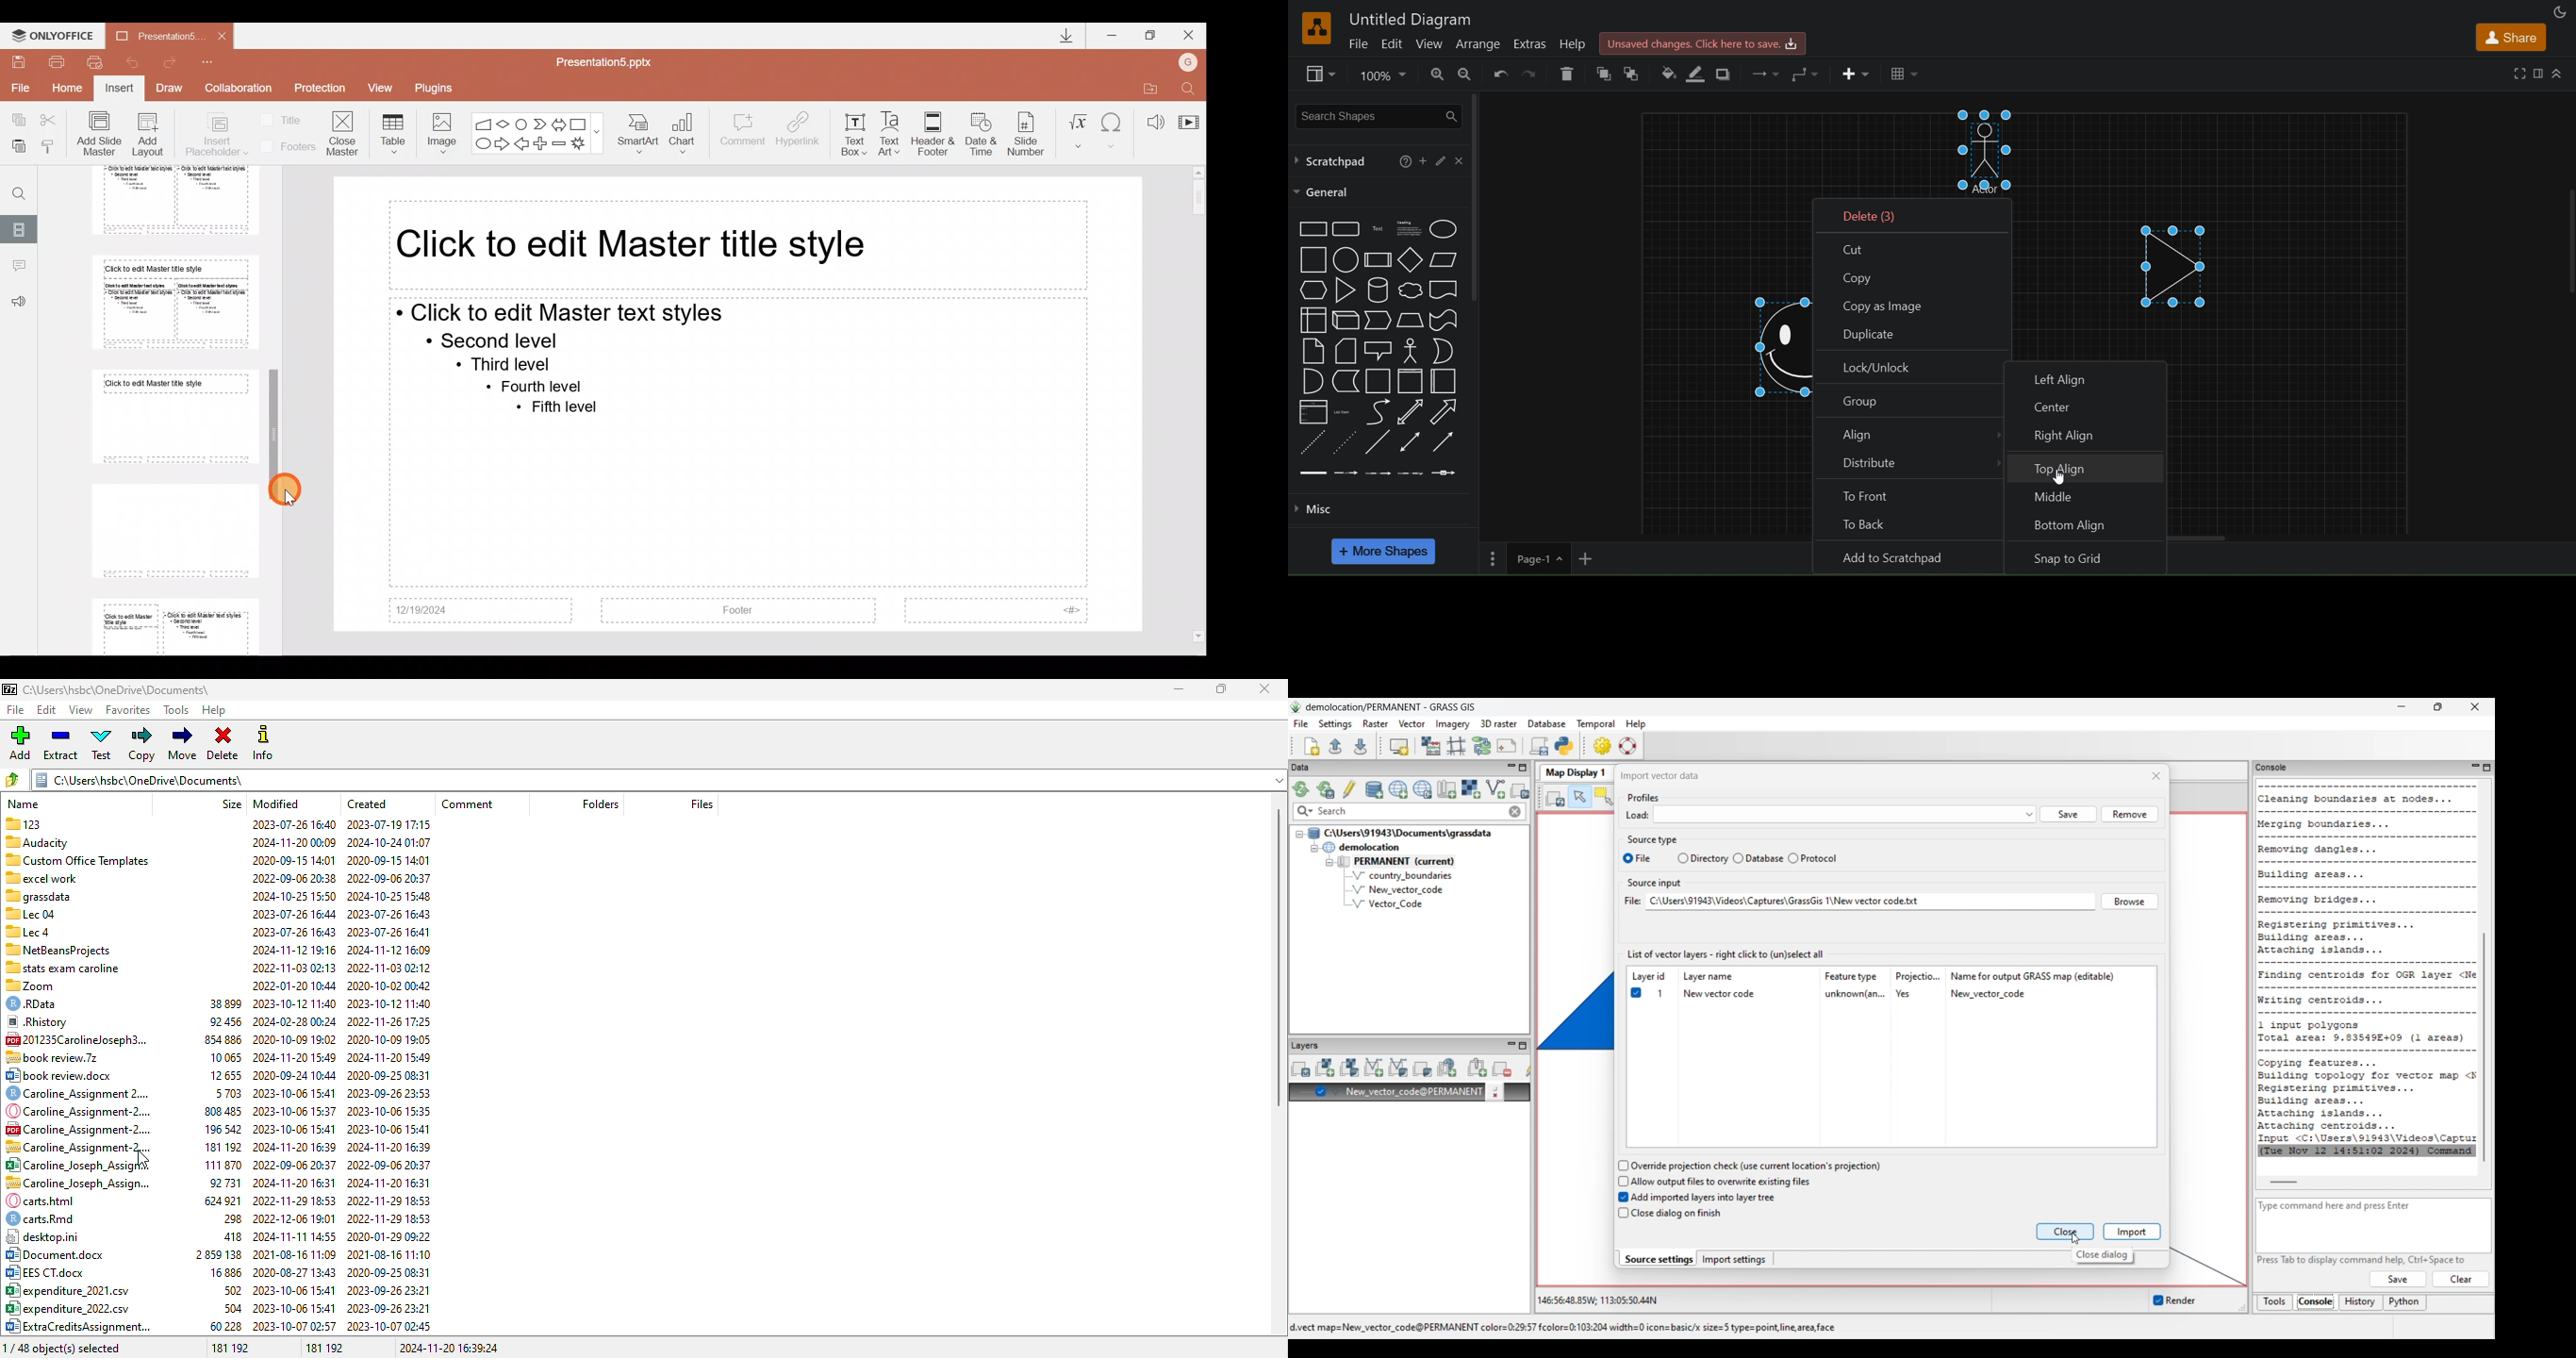  What do you see at coordinates (102, 743) in the screenshot?
I see `test` at bounding box center [102, 743].